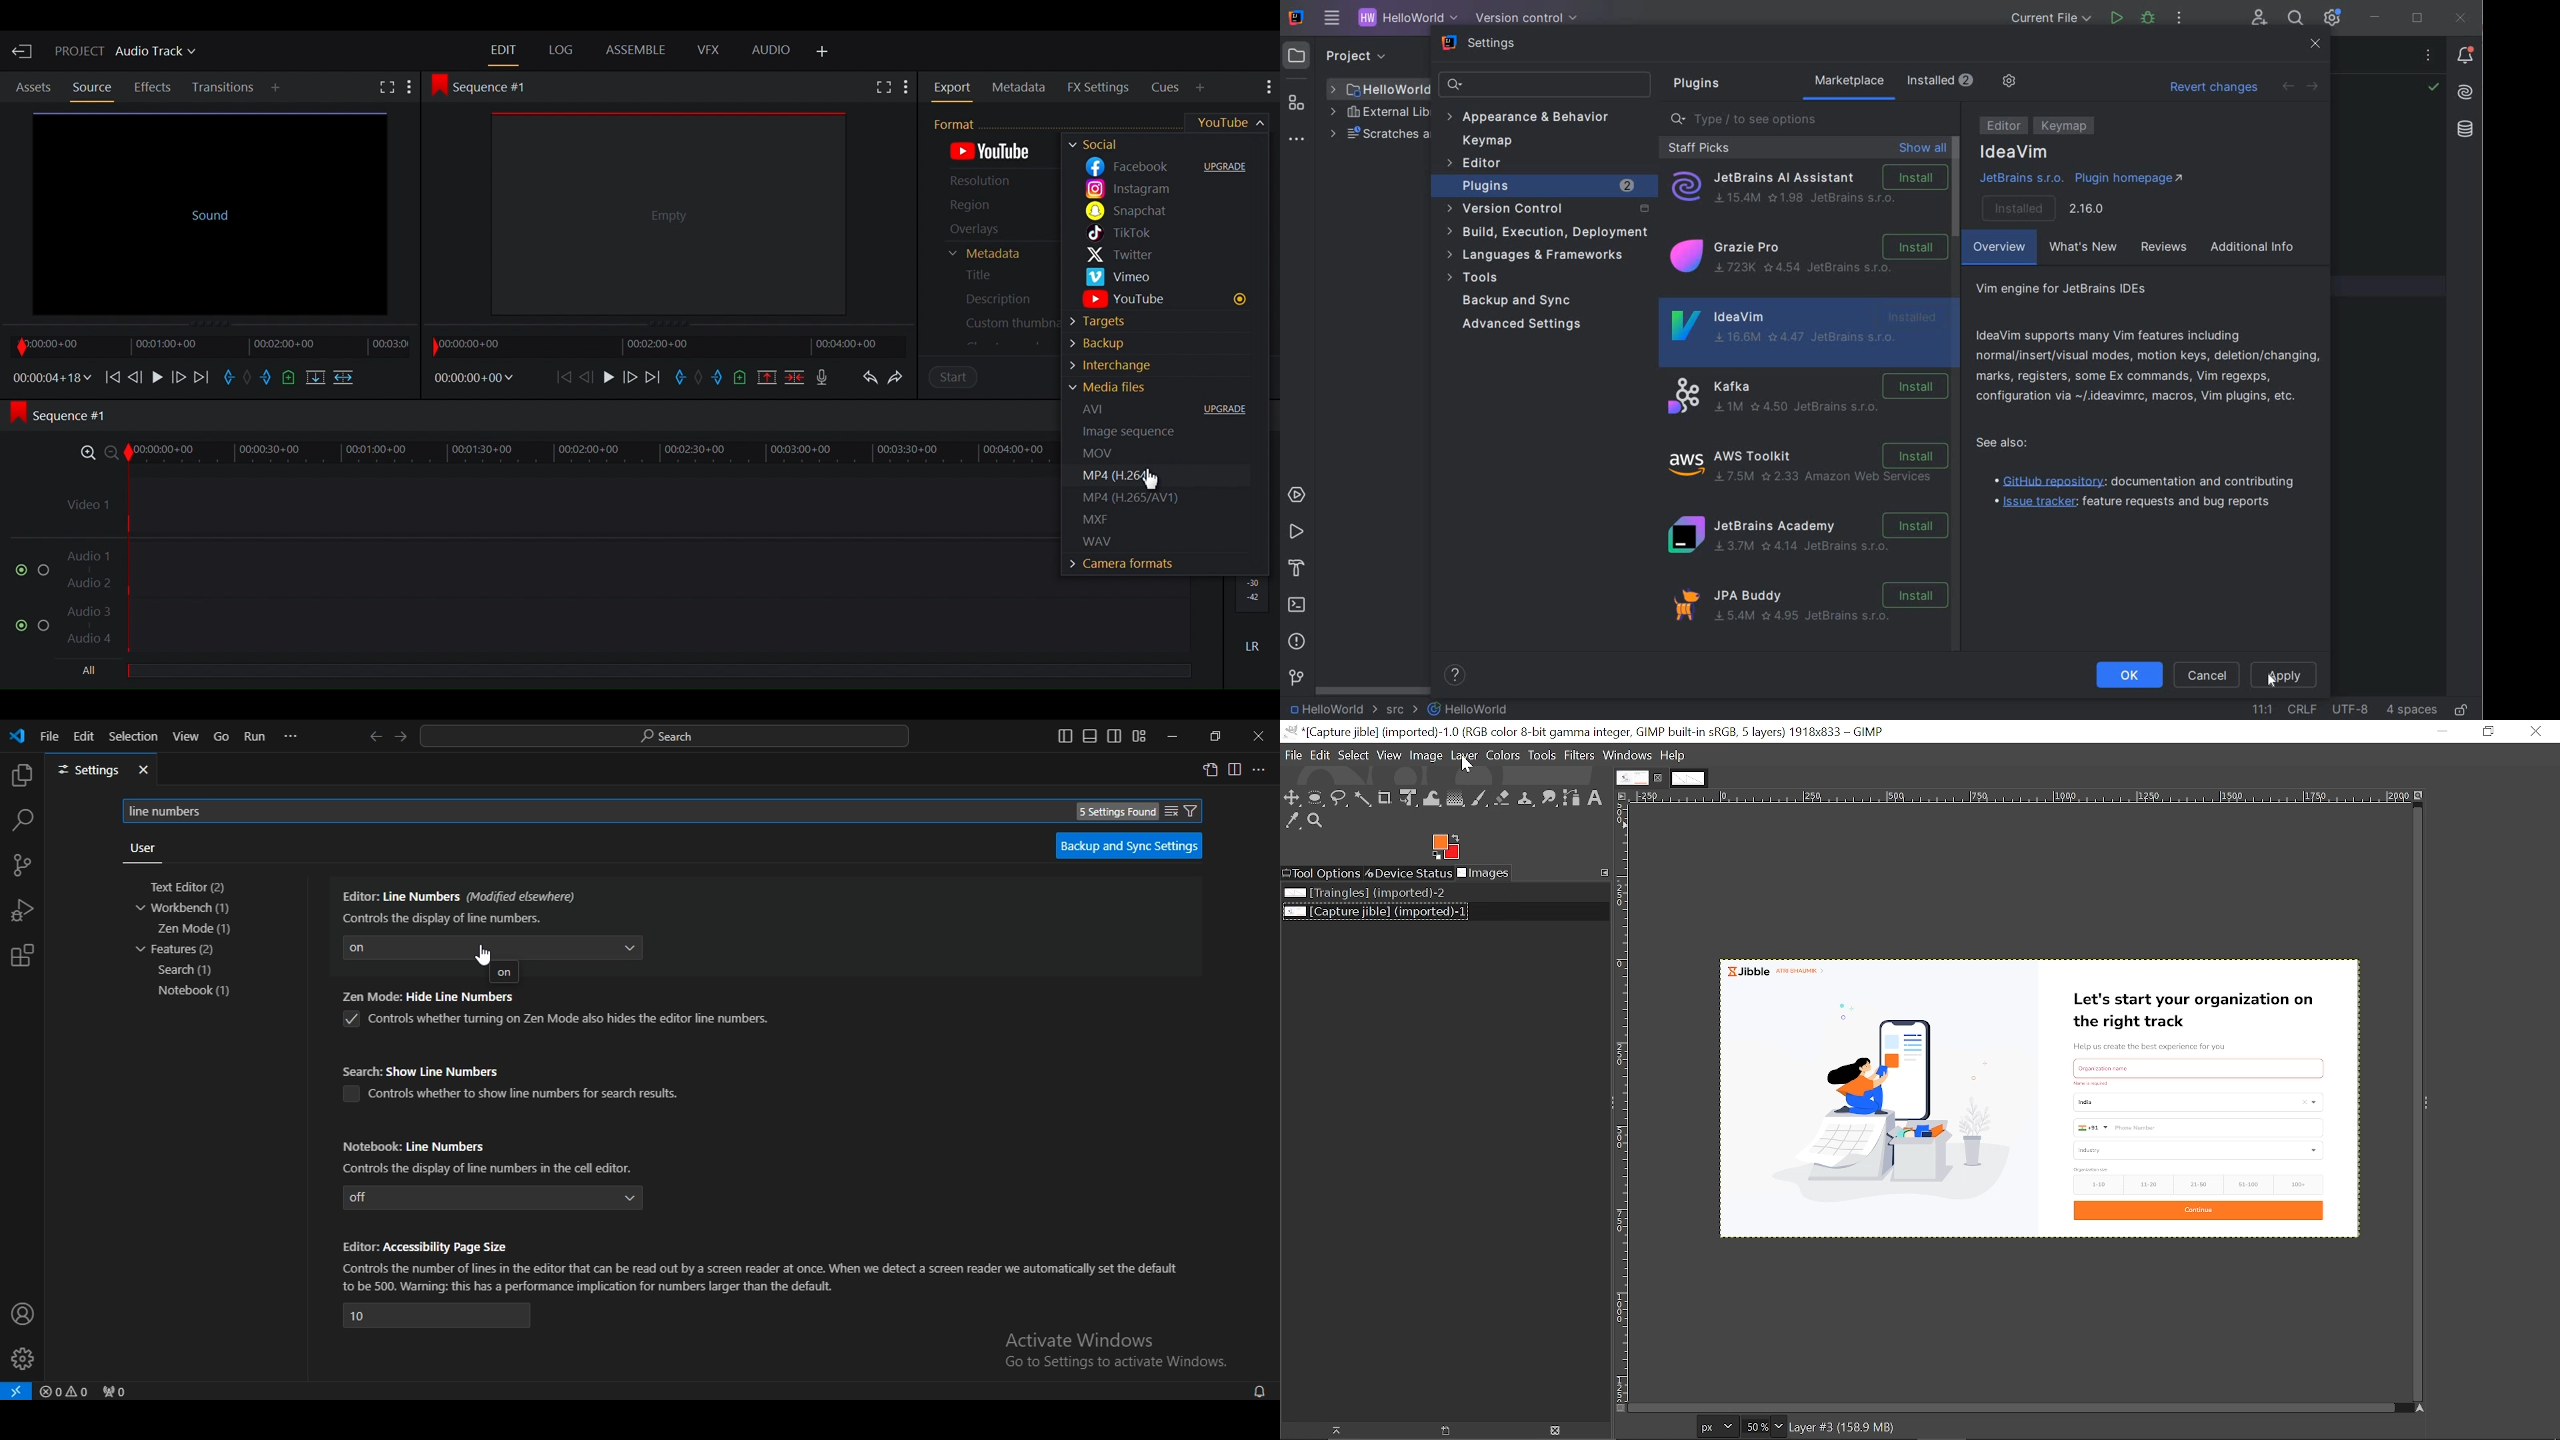 The height and width of the screenshot is (1456, 2576). Describe the element at coordinates (2150, 364) in the screenshot. I see `IdeaVim supports many Vim features including` at that location.